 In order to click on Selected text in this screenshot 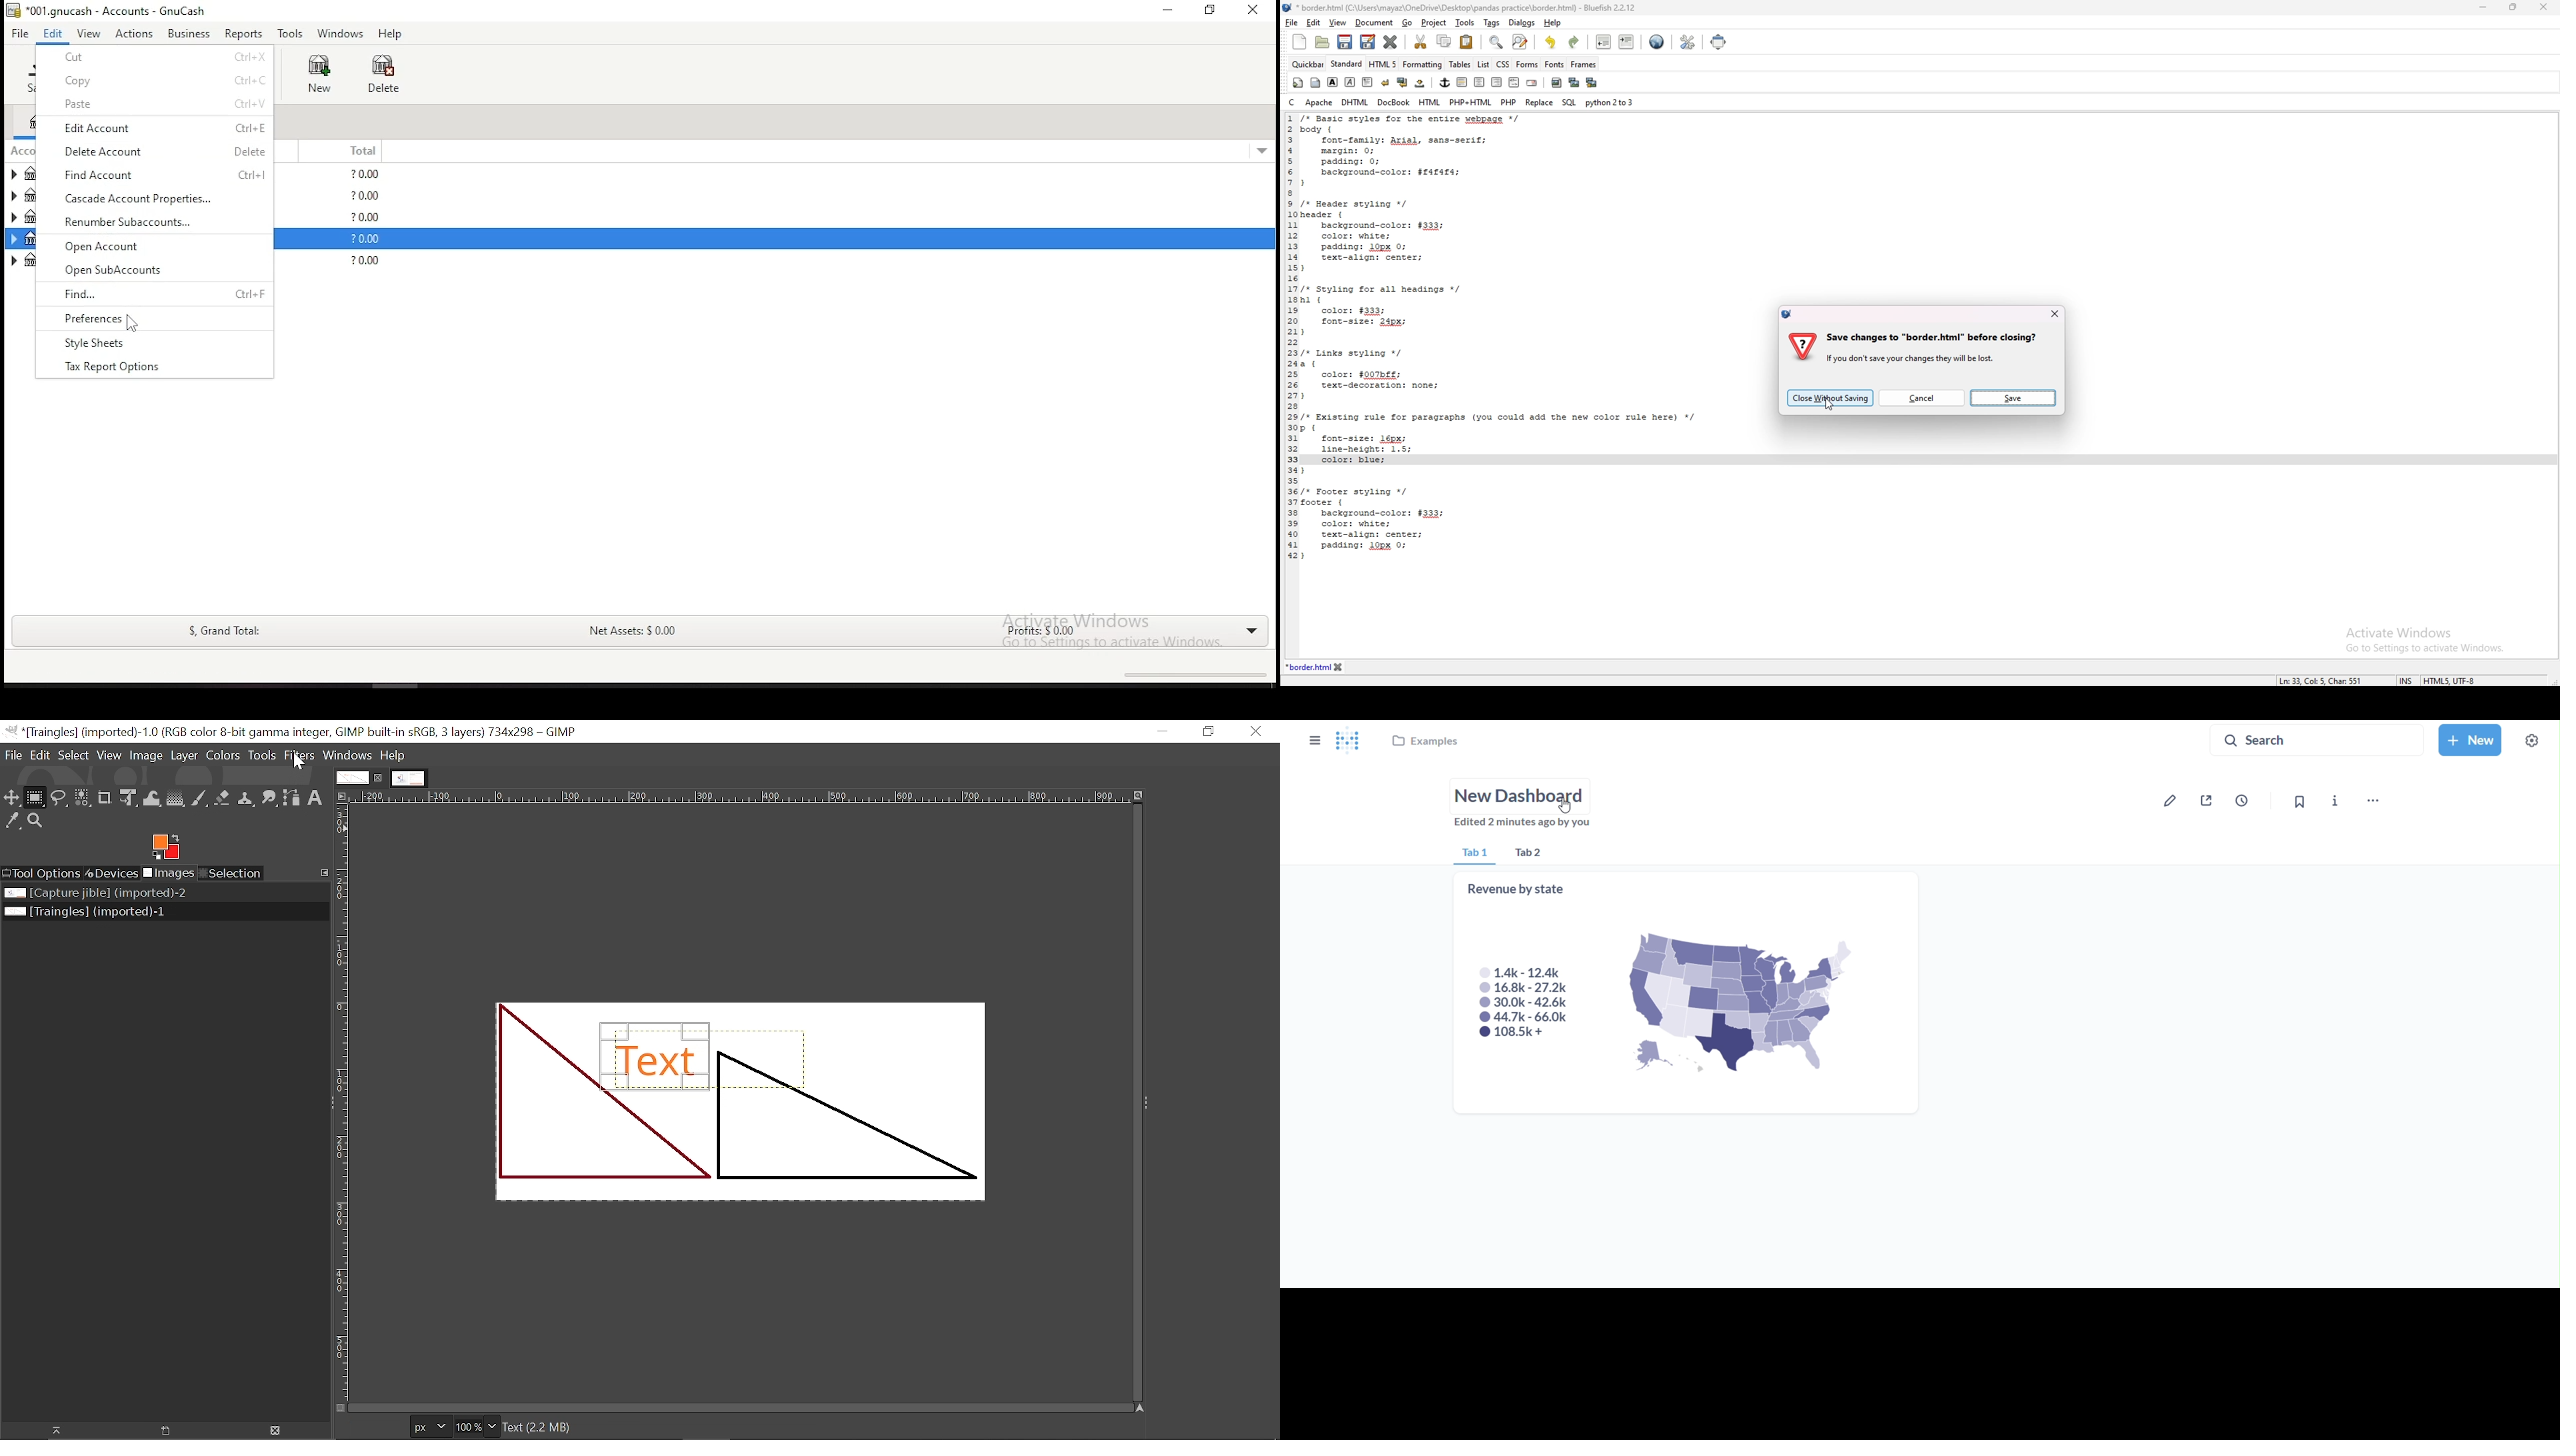, I will do `click(738, 1100)`.